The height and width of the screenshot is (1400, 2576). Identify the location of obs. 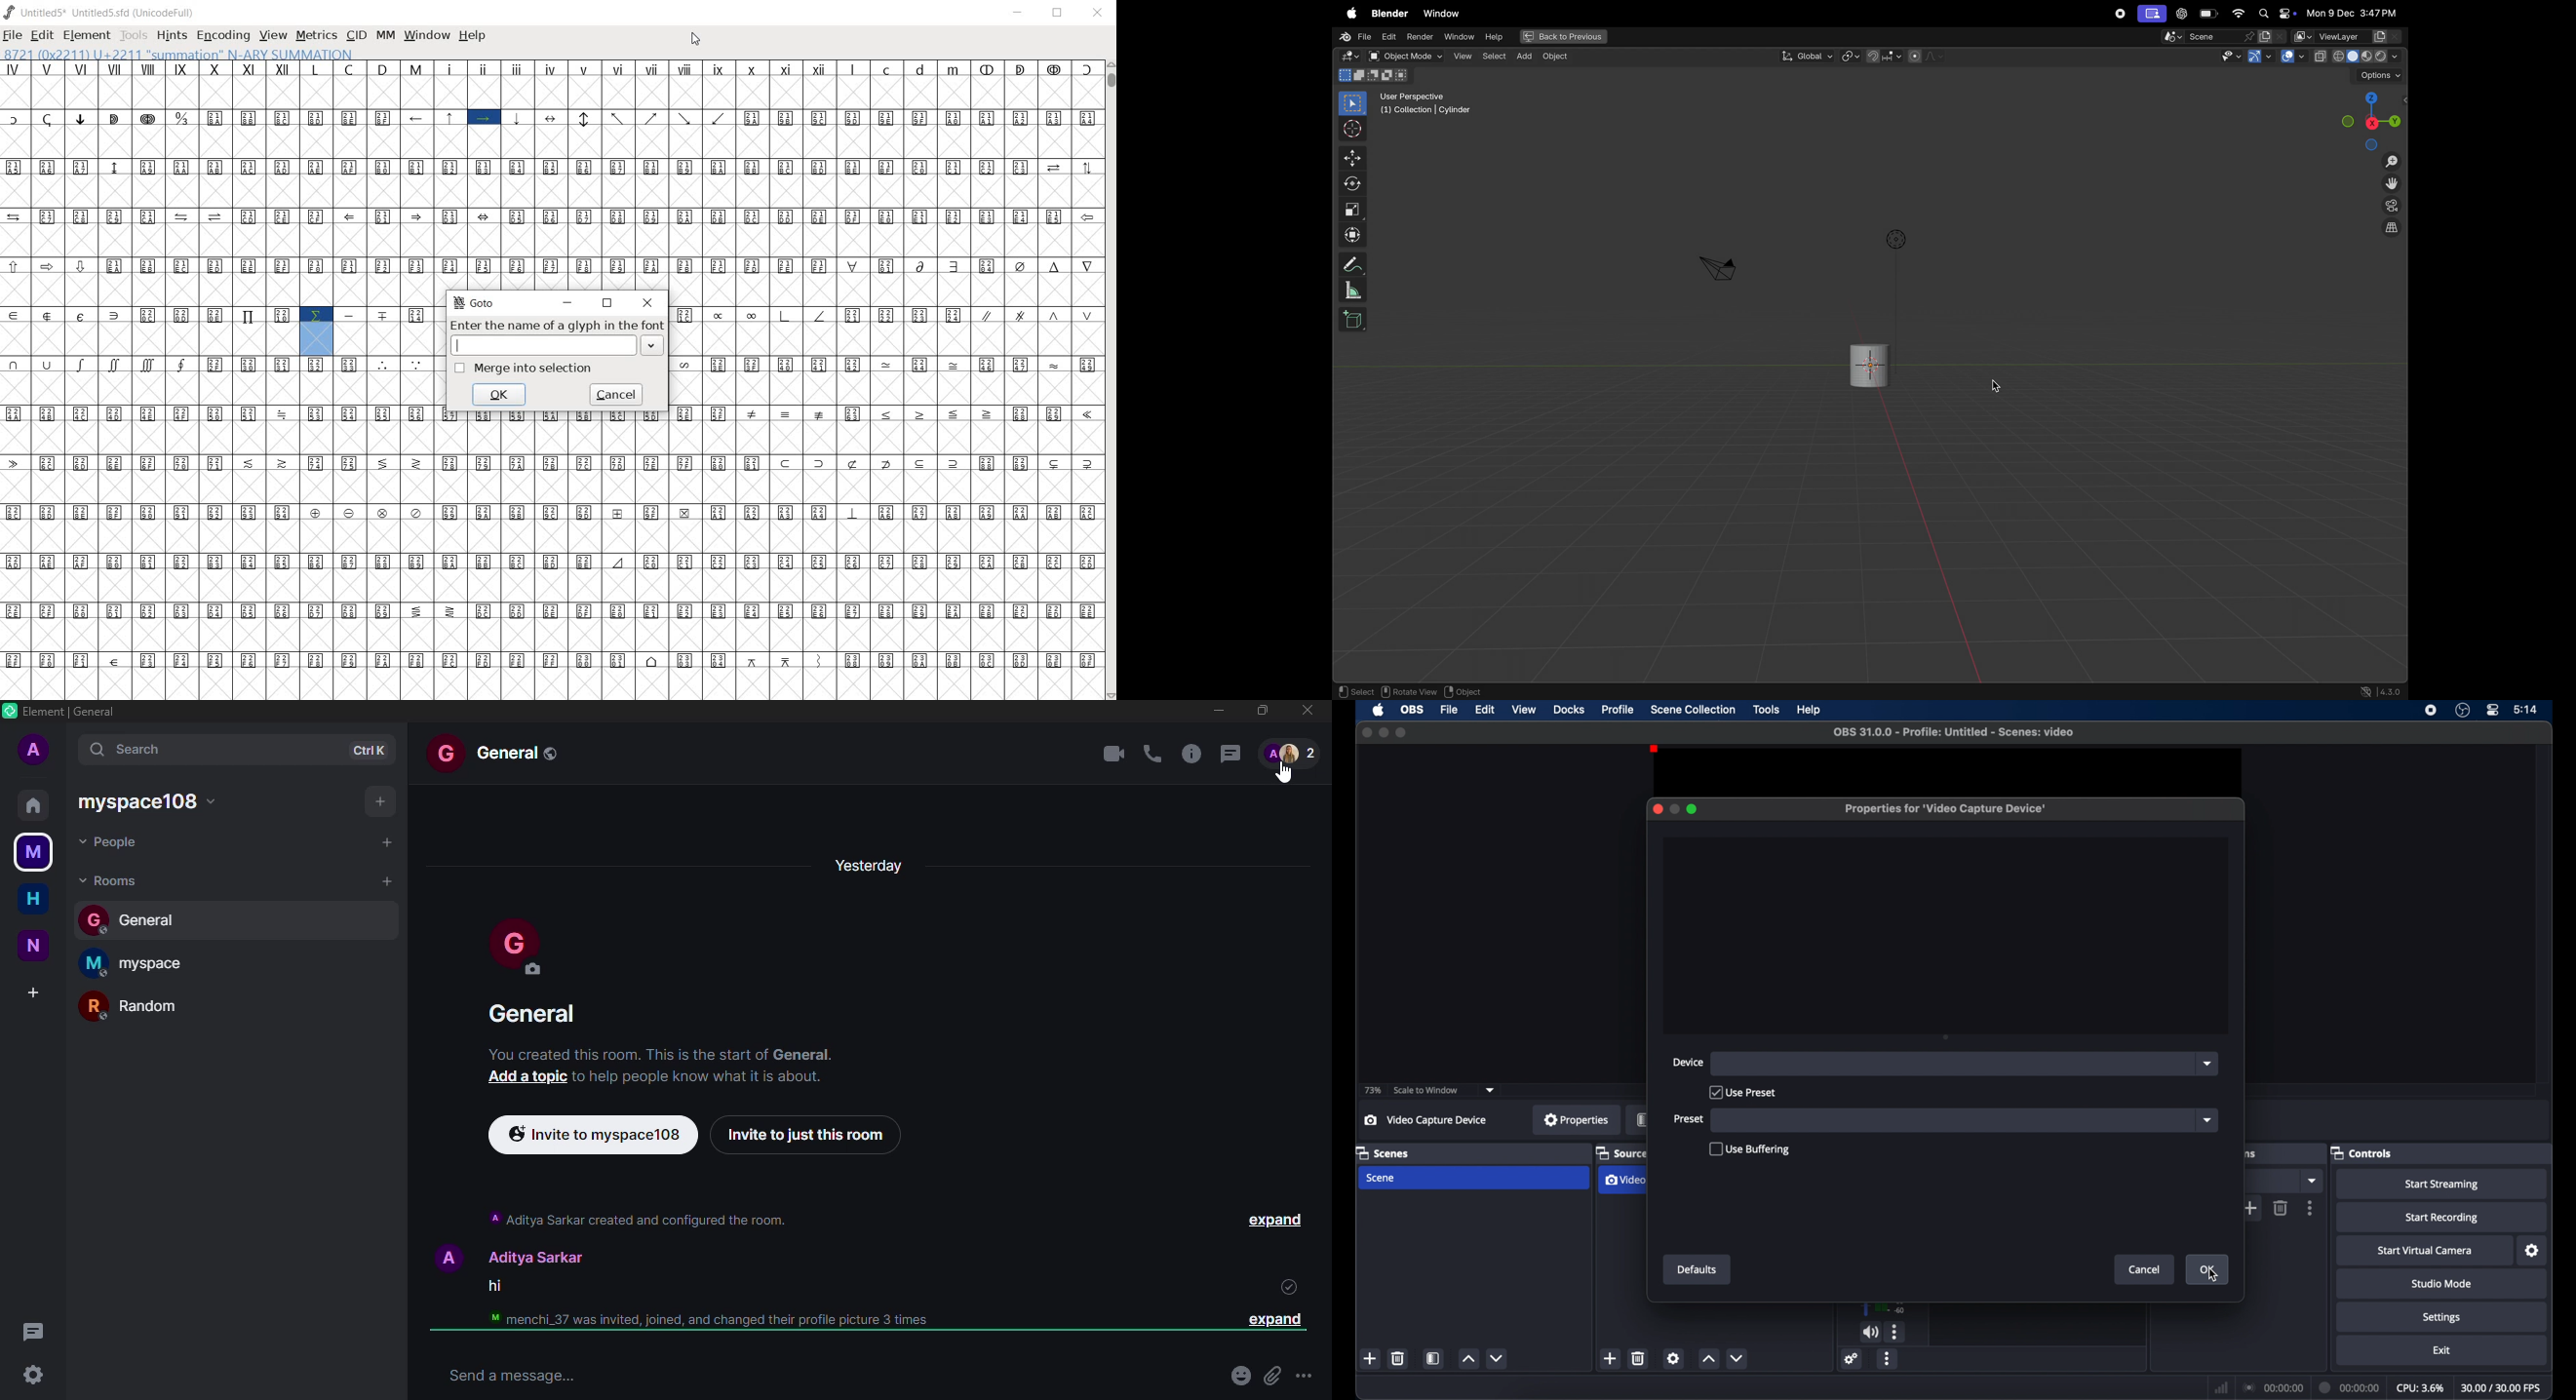
(1412, 710).